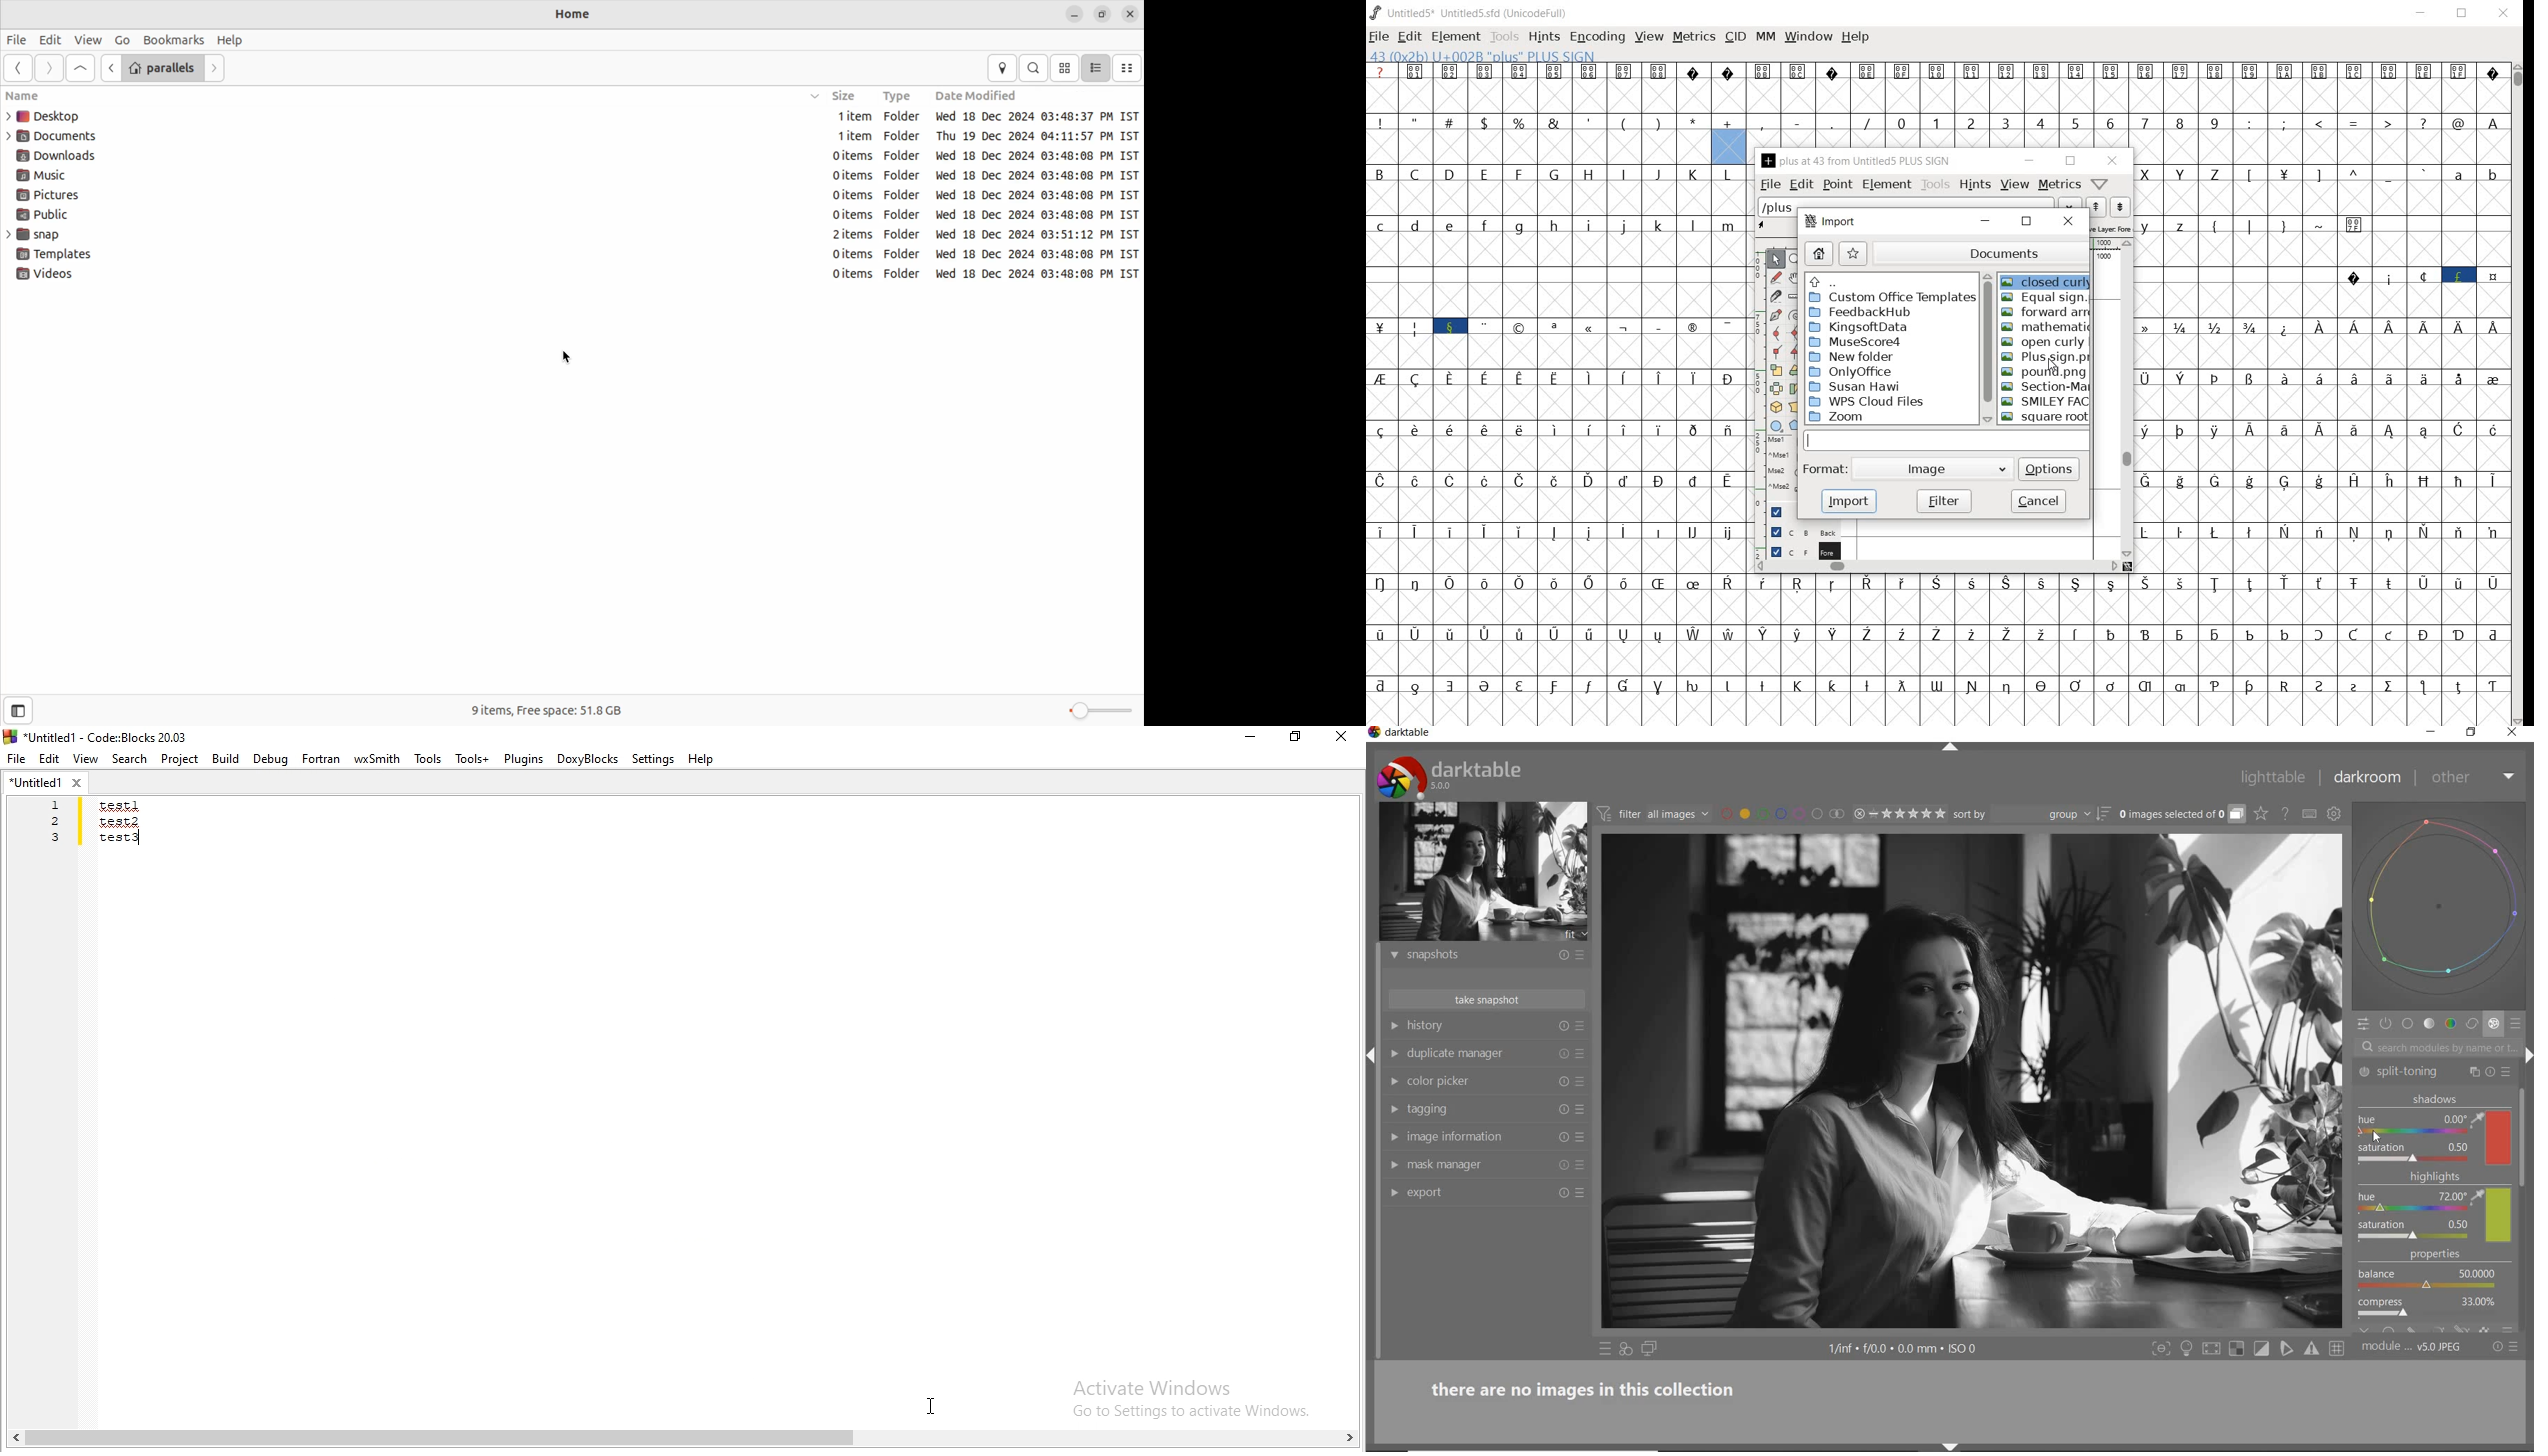  I want to click on selected image, so click(1970, 1080).